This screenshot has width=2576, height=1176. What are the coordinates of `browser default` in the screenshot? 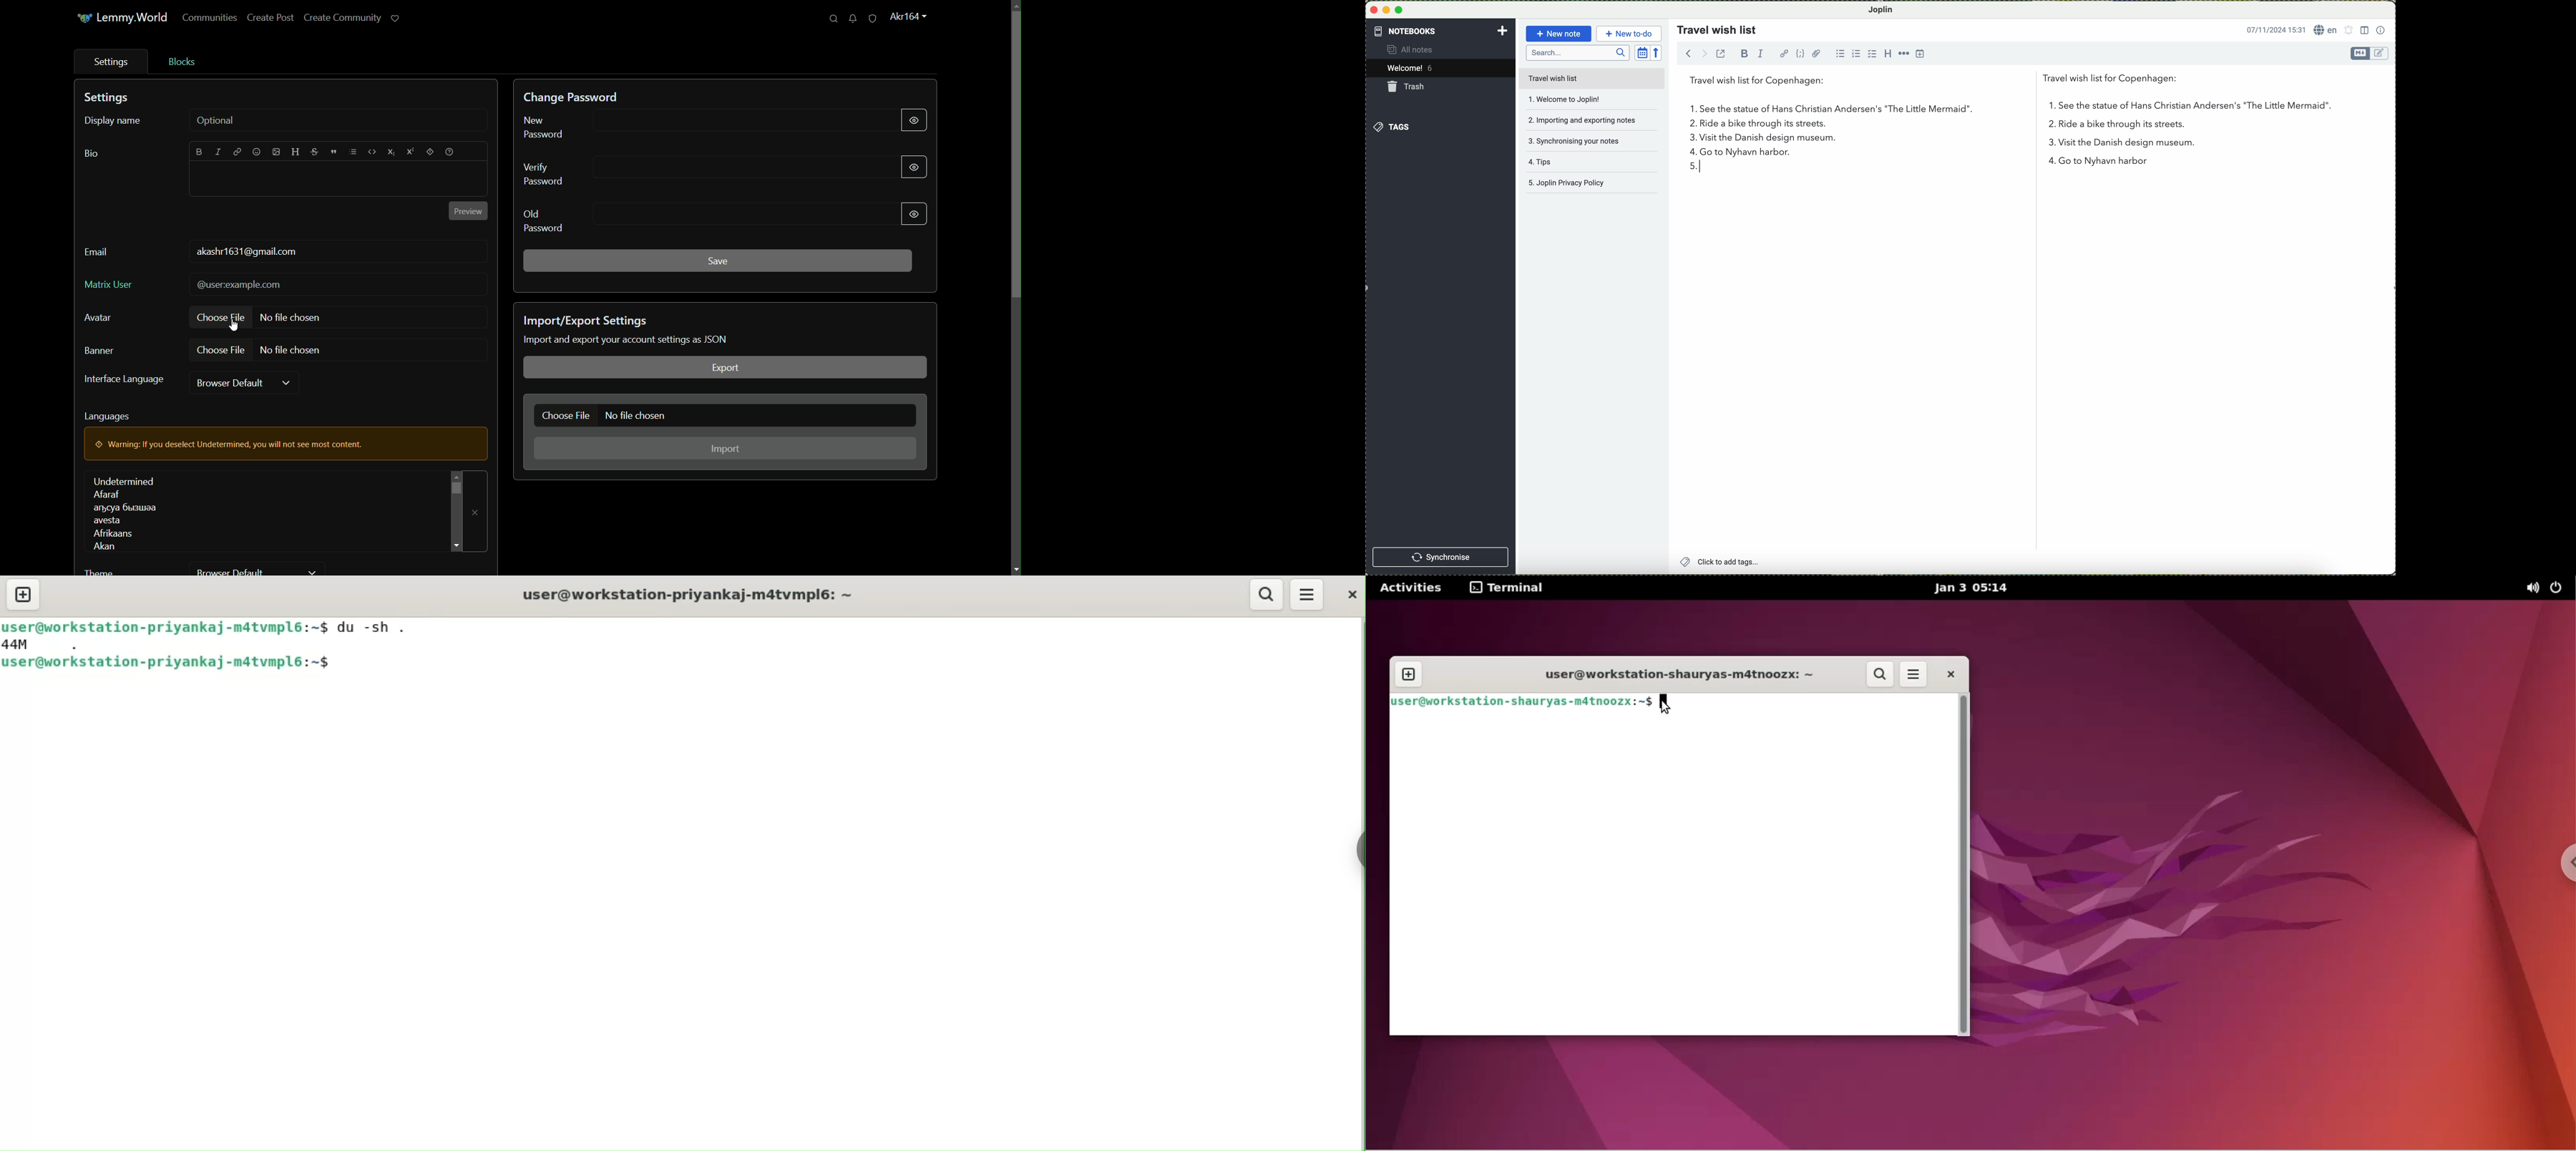 It's located at (233, 383).